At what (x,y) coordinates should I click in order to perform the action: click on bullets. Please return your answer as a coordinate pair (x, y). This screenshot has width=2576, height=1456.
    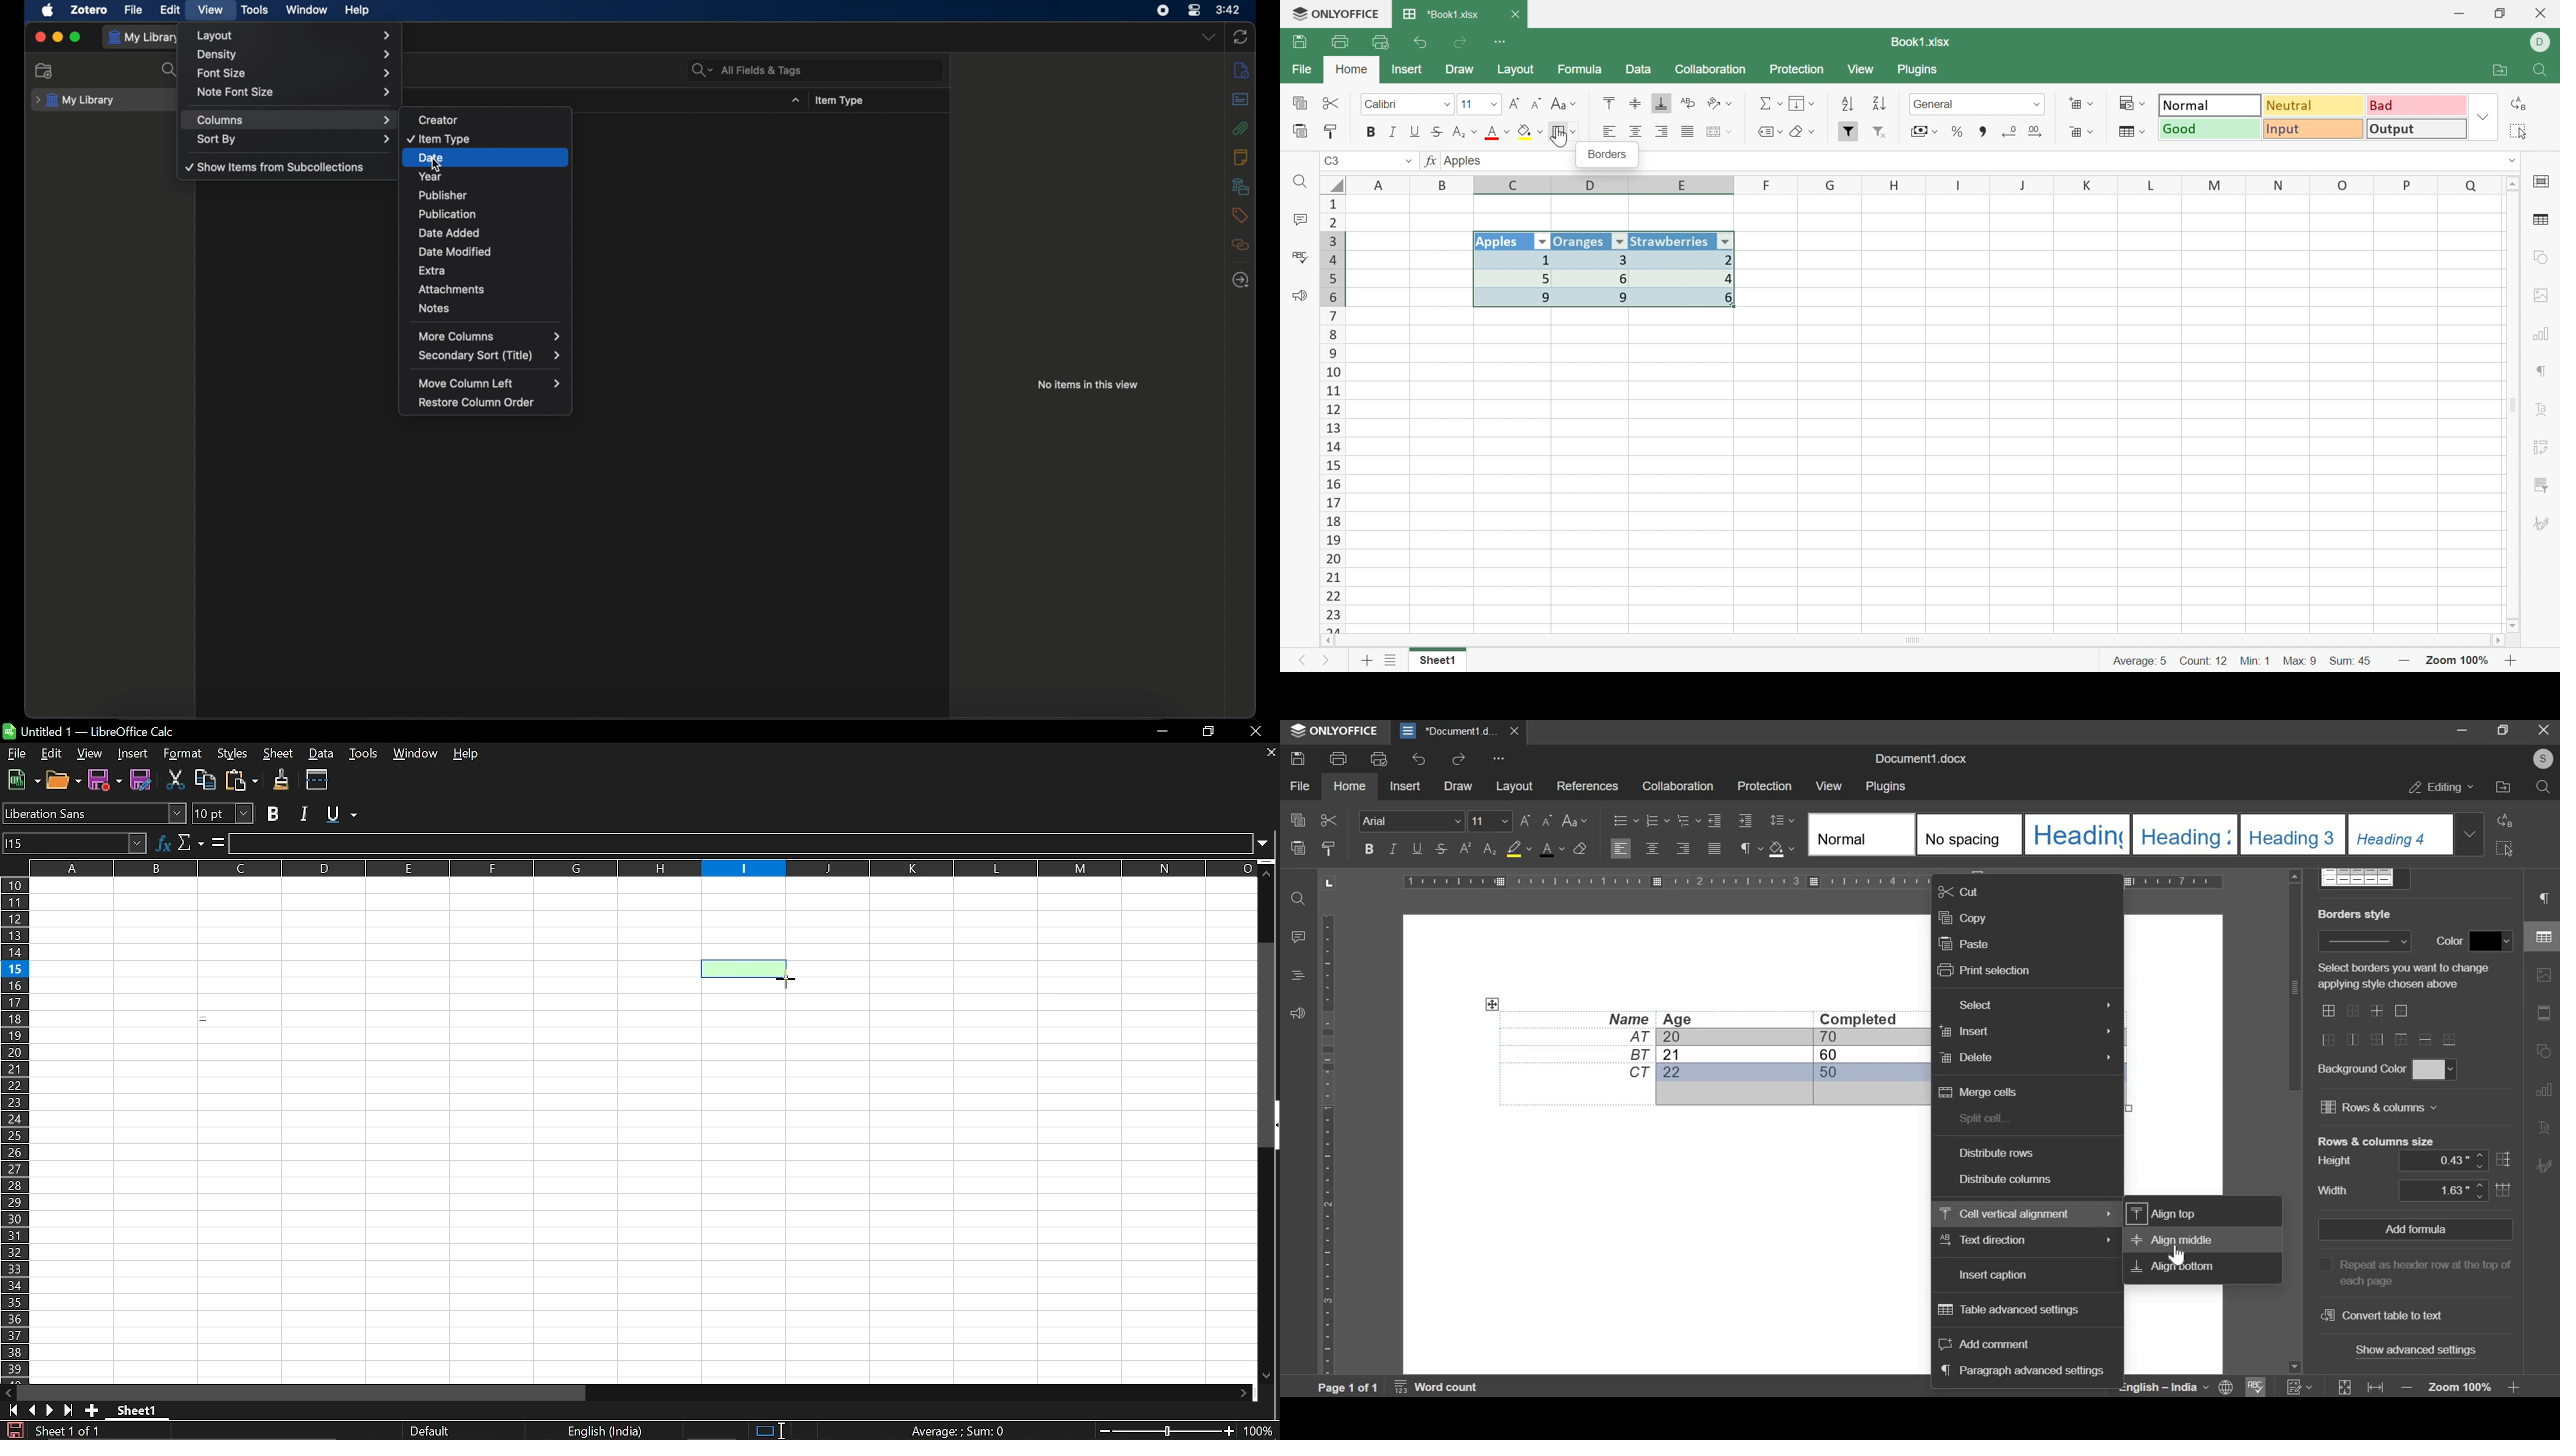
    Looking at the image, I should click on (1625, 819).